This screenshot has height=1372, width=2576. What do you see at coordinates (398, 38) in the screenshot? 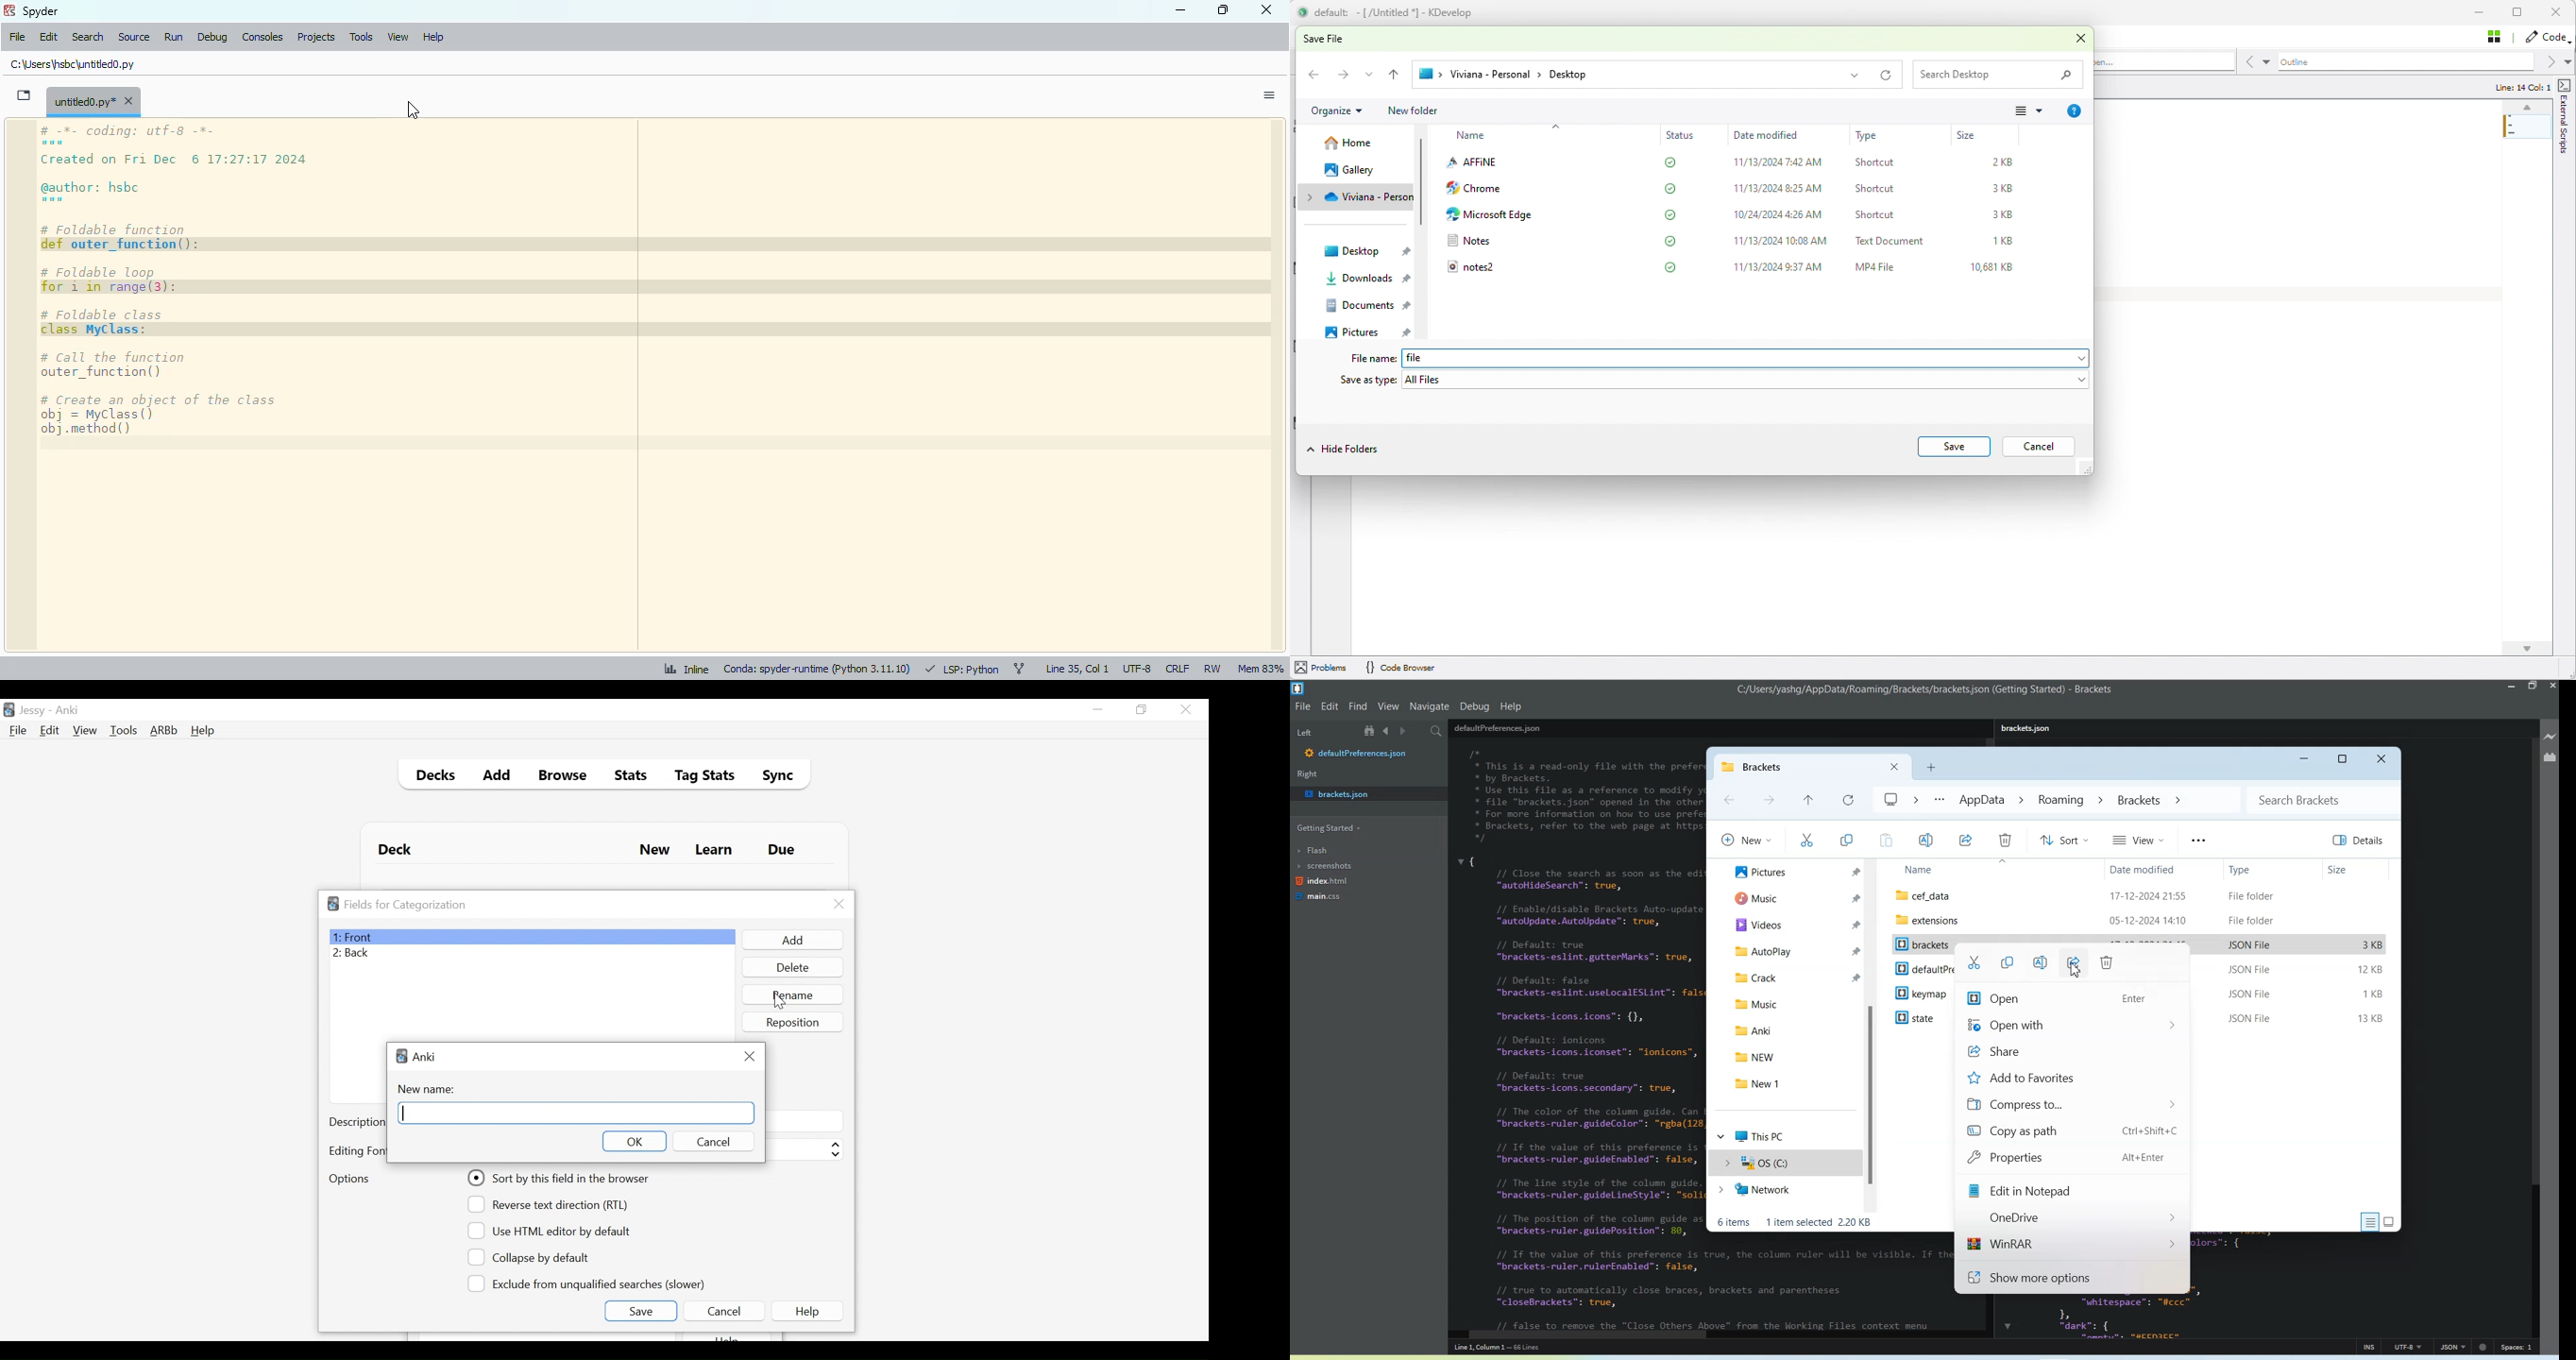
I see `view` at bounding box center [398, 38].